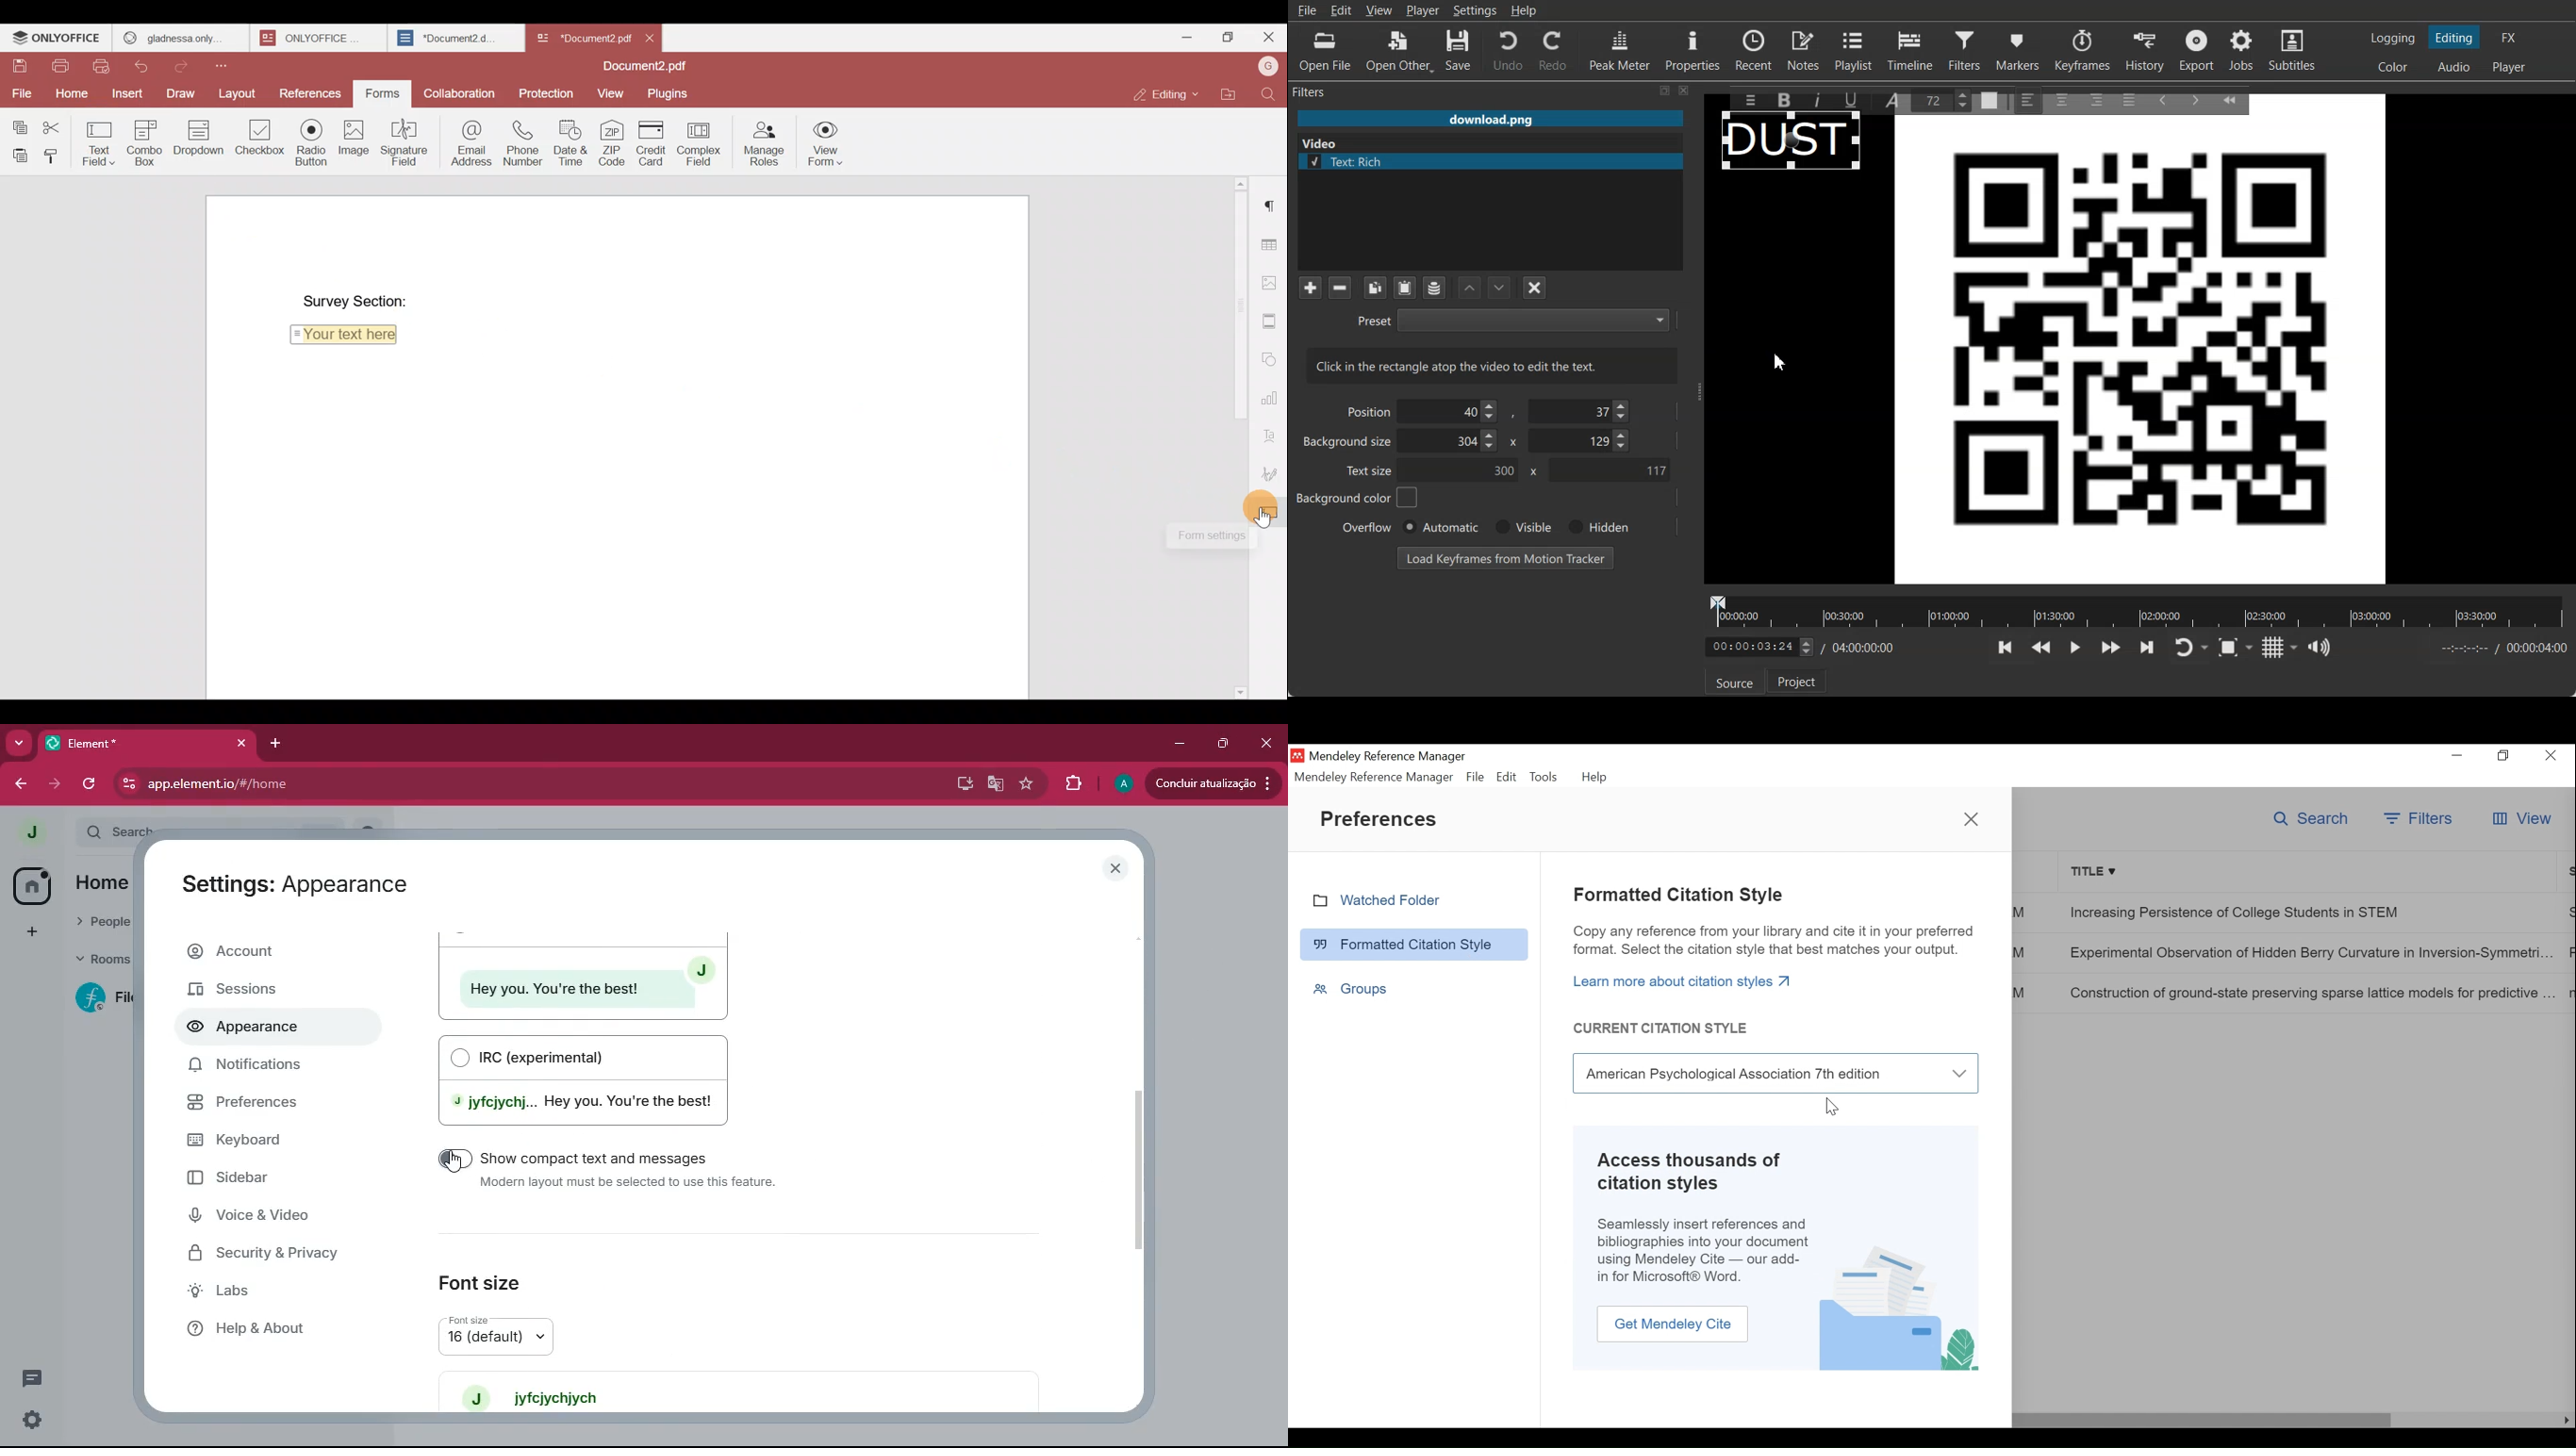  Describe the element at coordinates (27, 931) in the screenshot. I see `add` at that location.